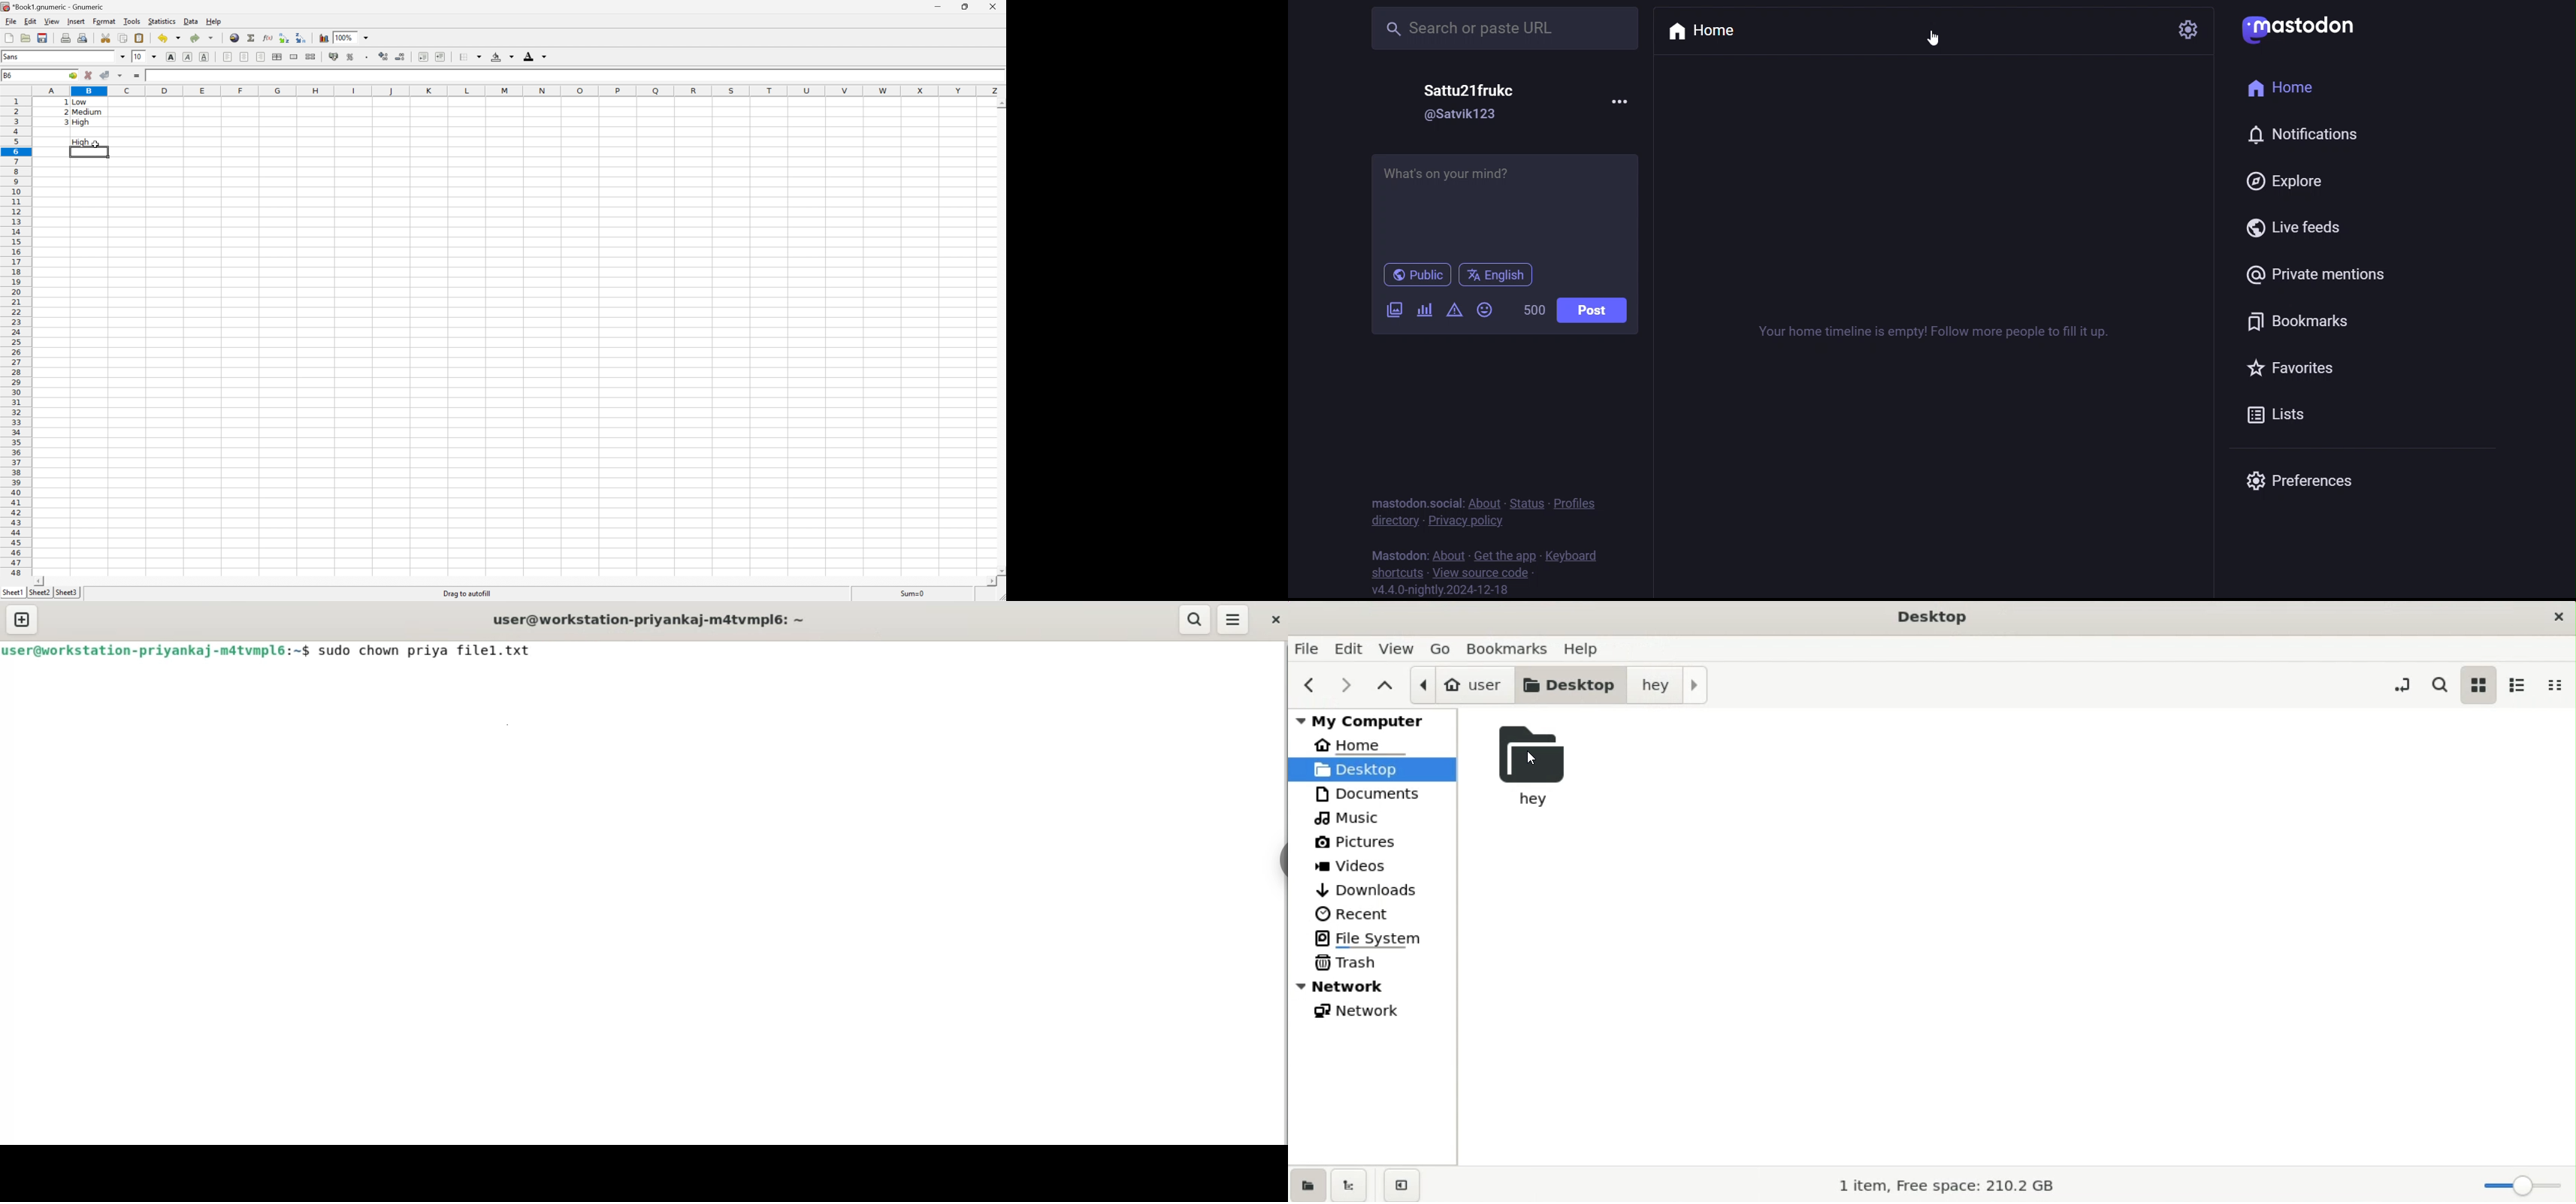 The image size is (2576, 1204). I want to click on Drop Down, so click(122, 57).